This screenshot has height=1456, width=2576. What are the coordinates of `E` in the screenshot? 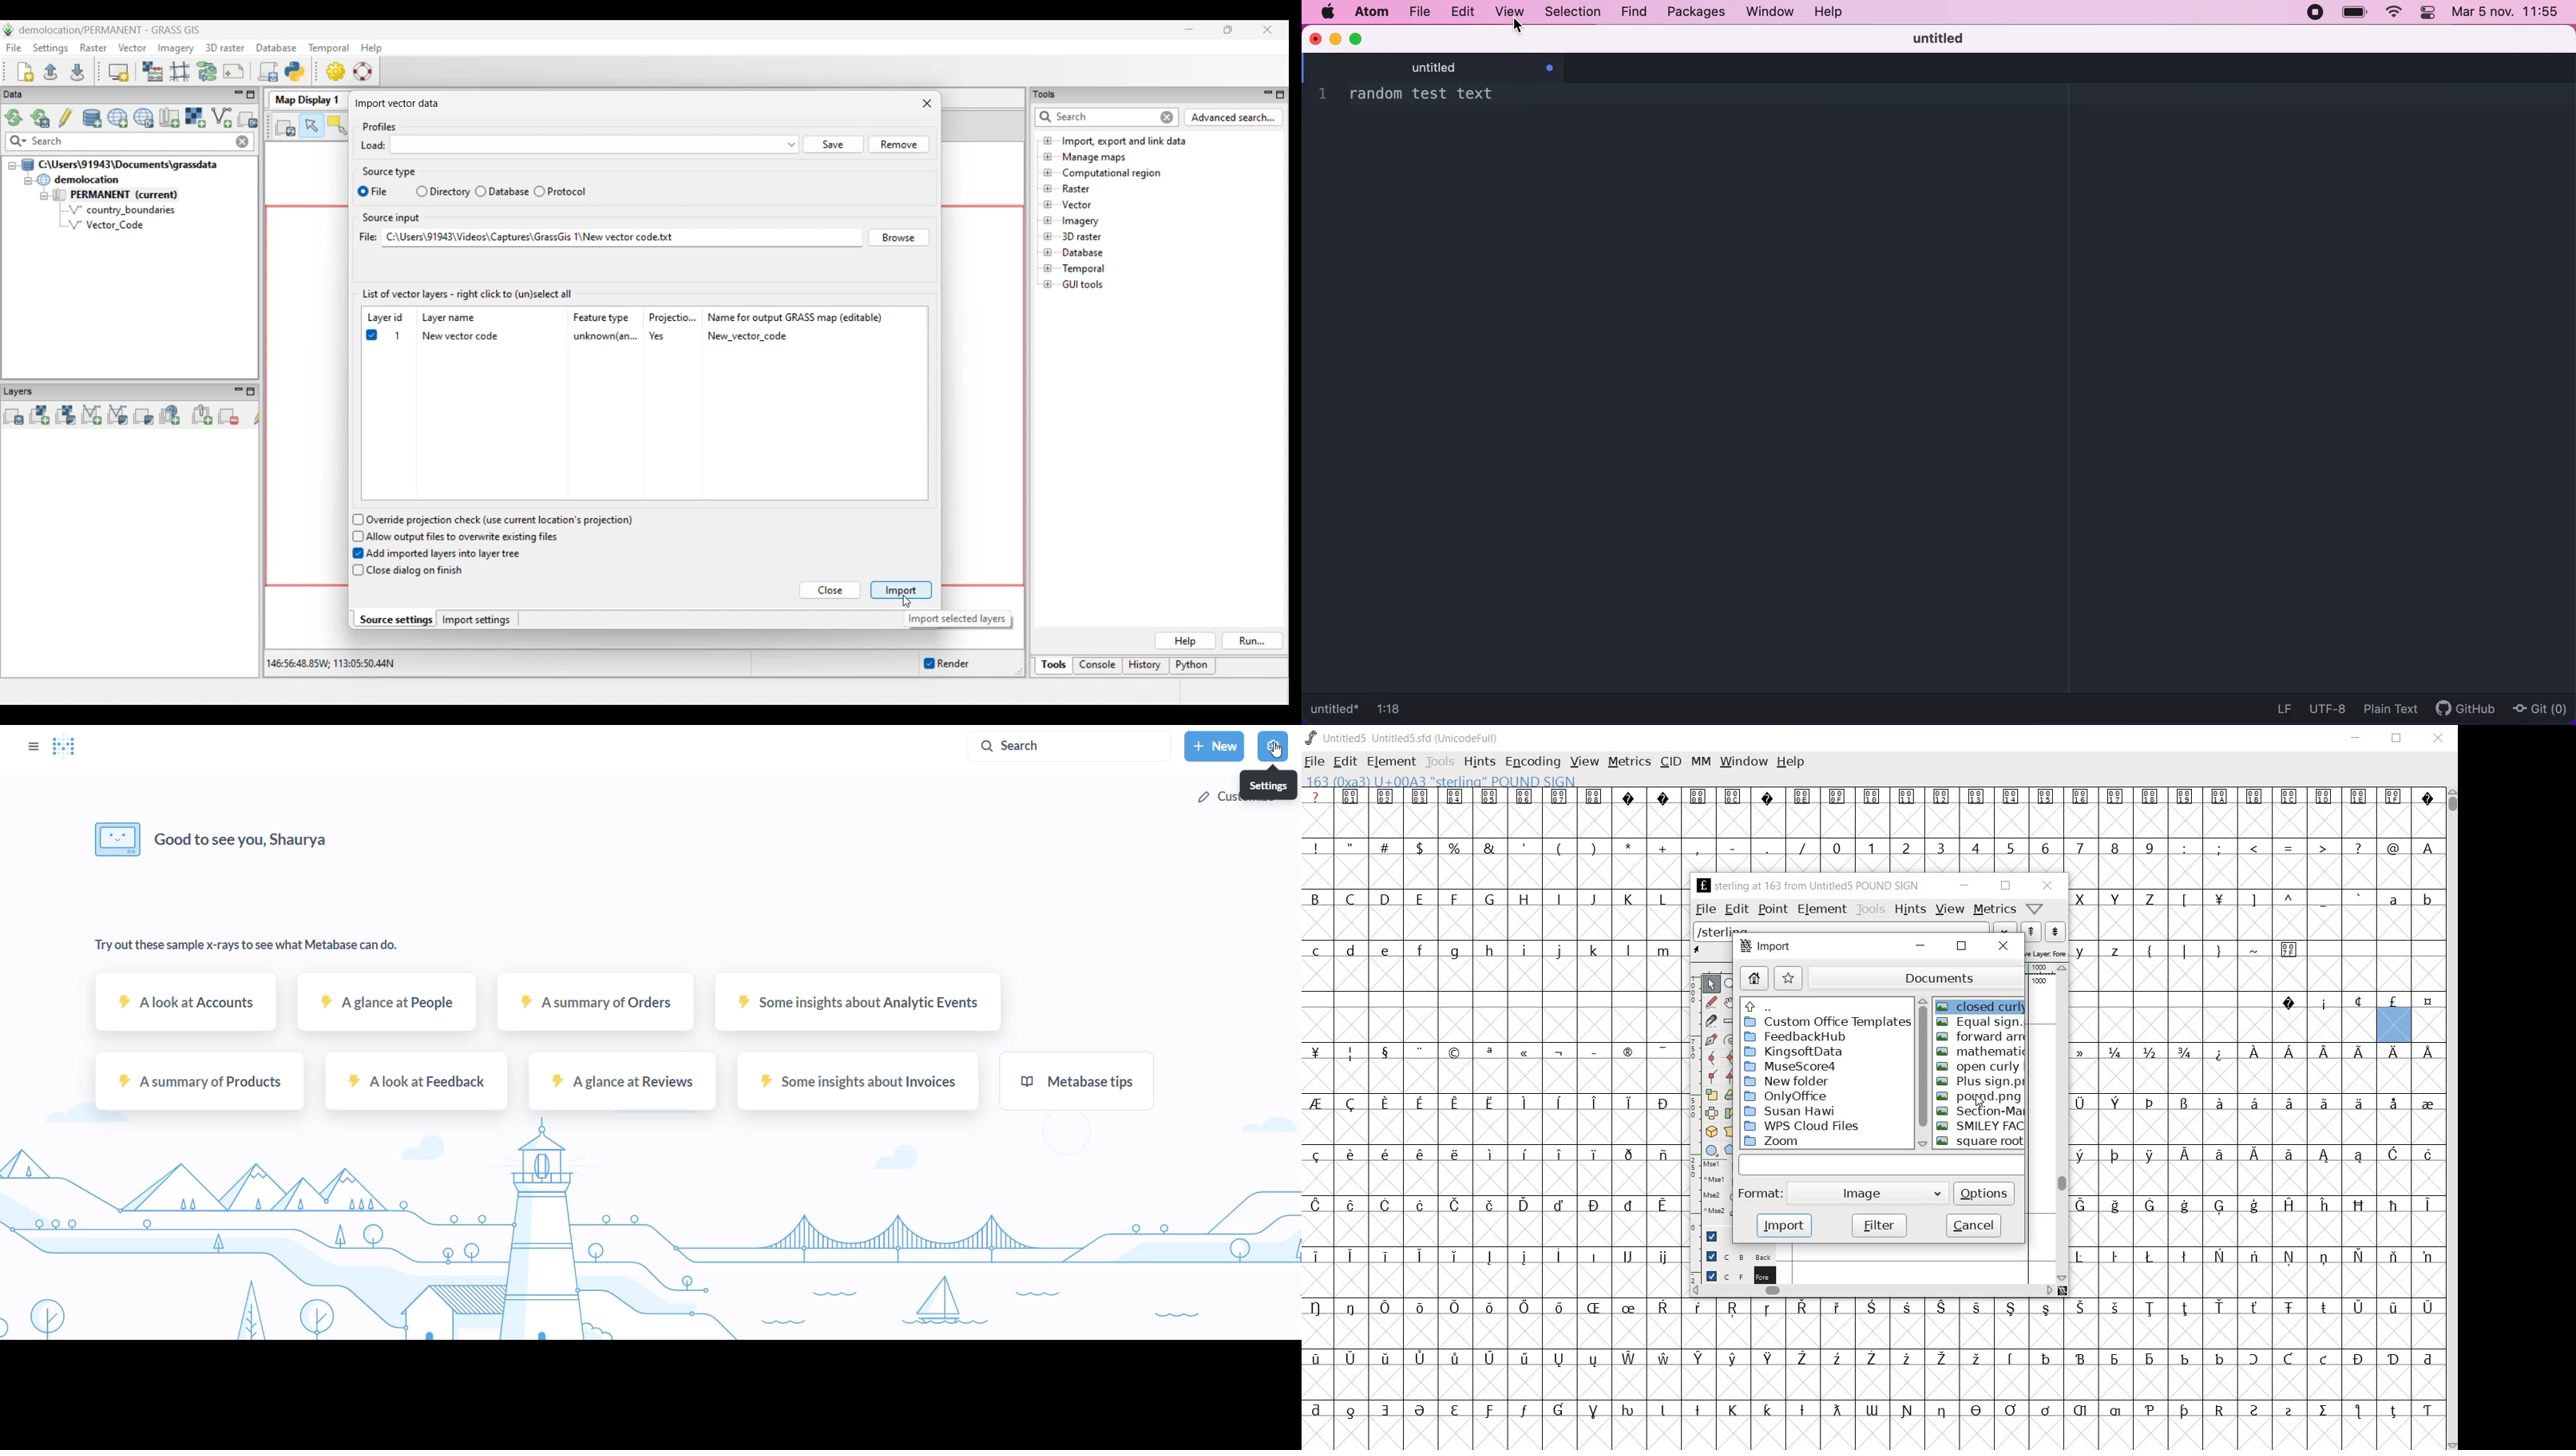 It's located at (1419, 899).